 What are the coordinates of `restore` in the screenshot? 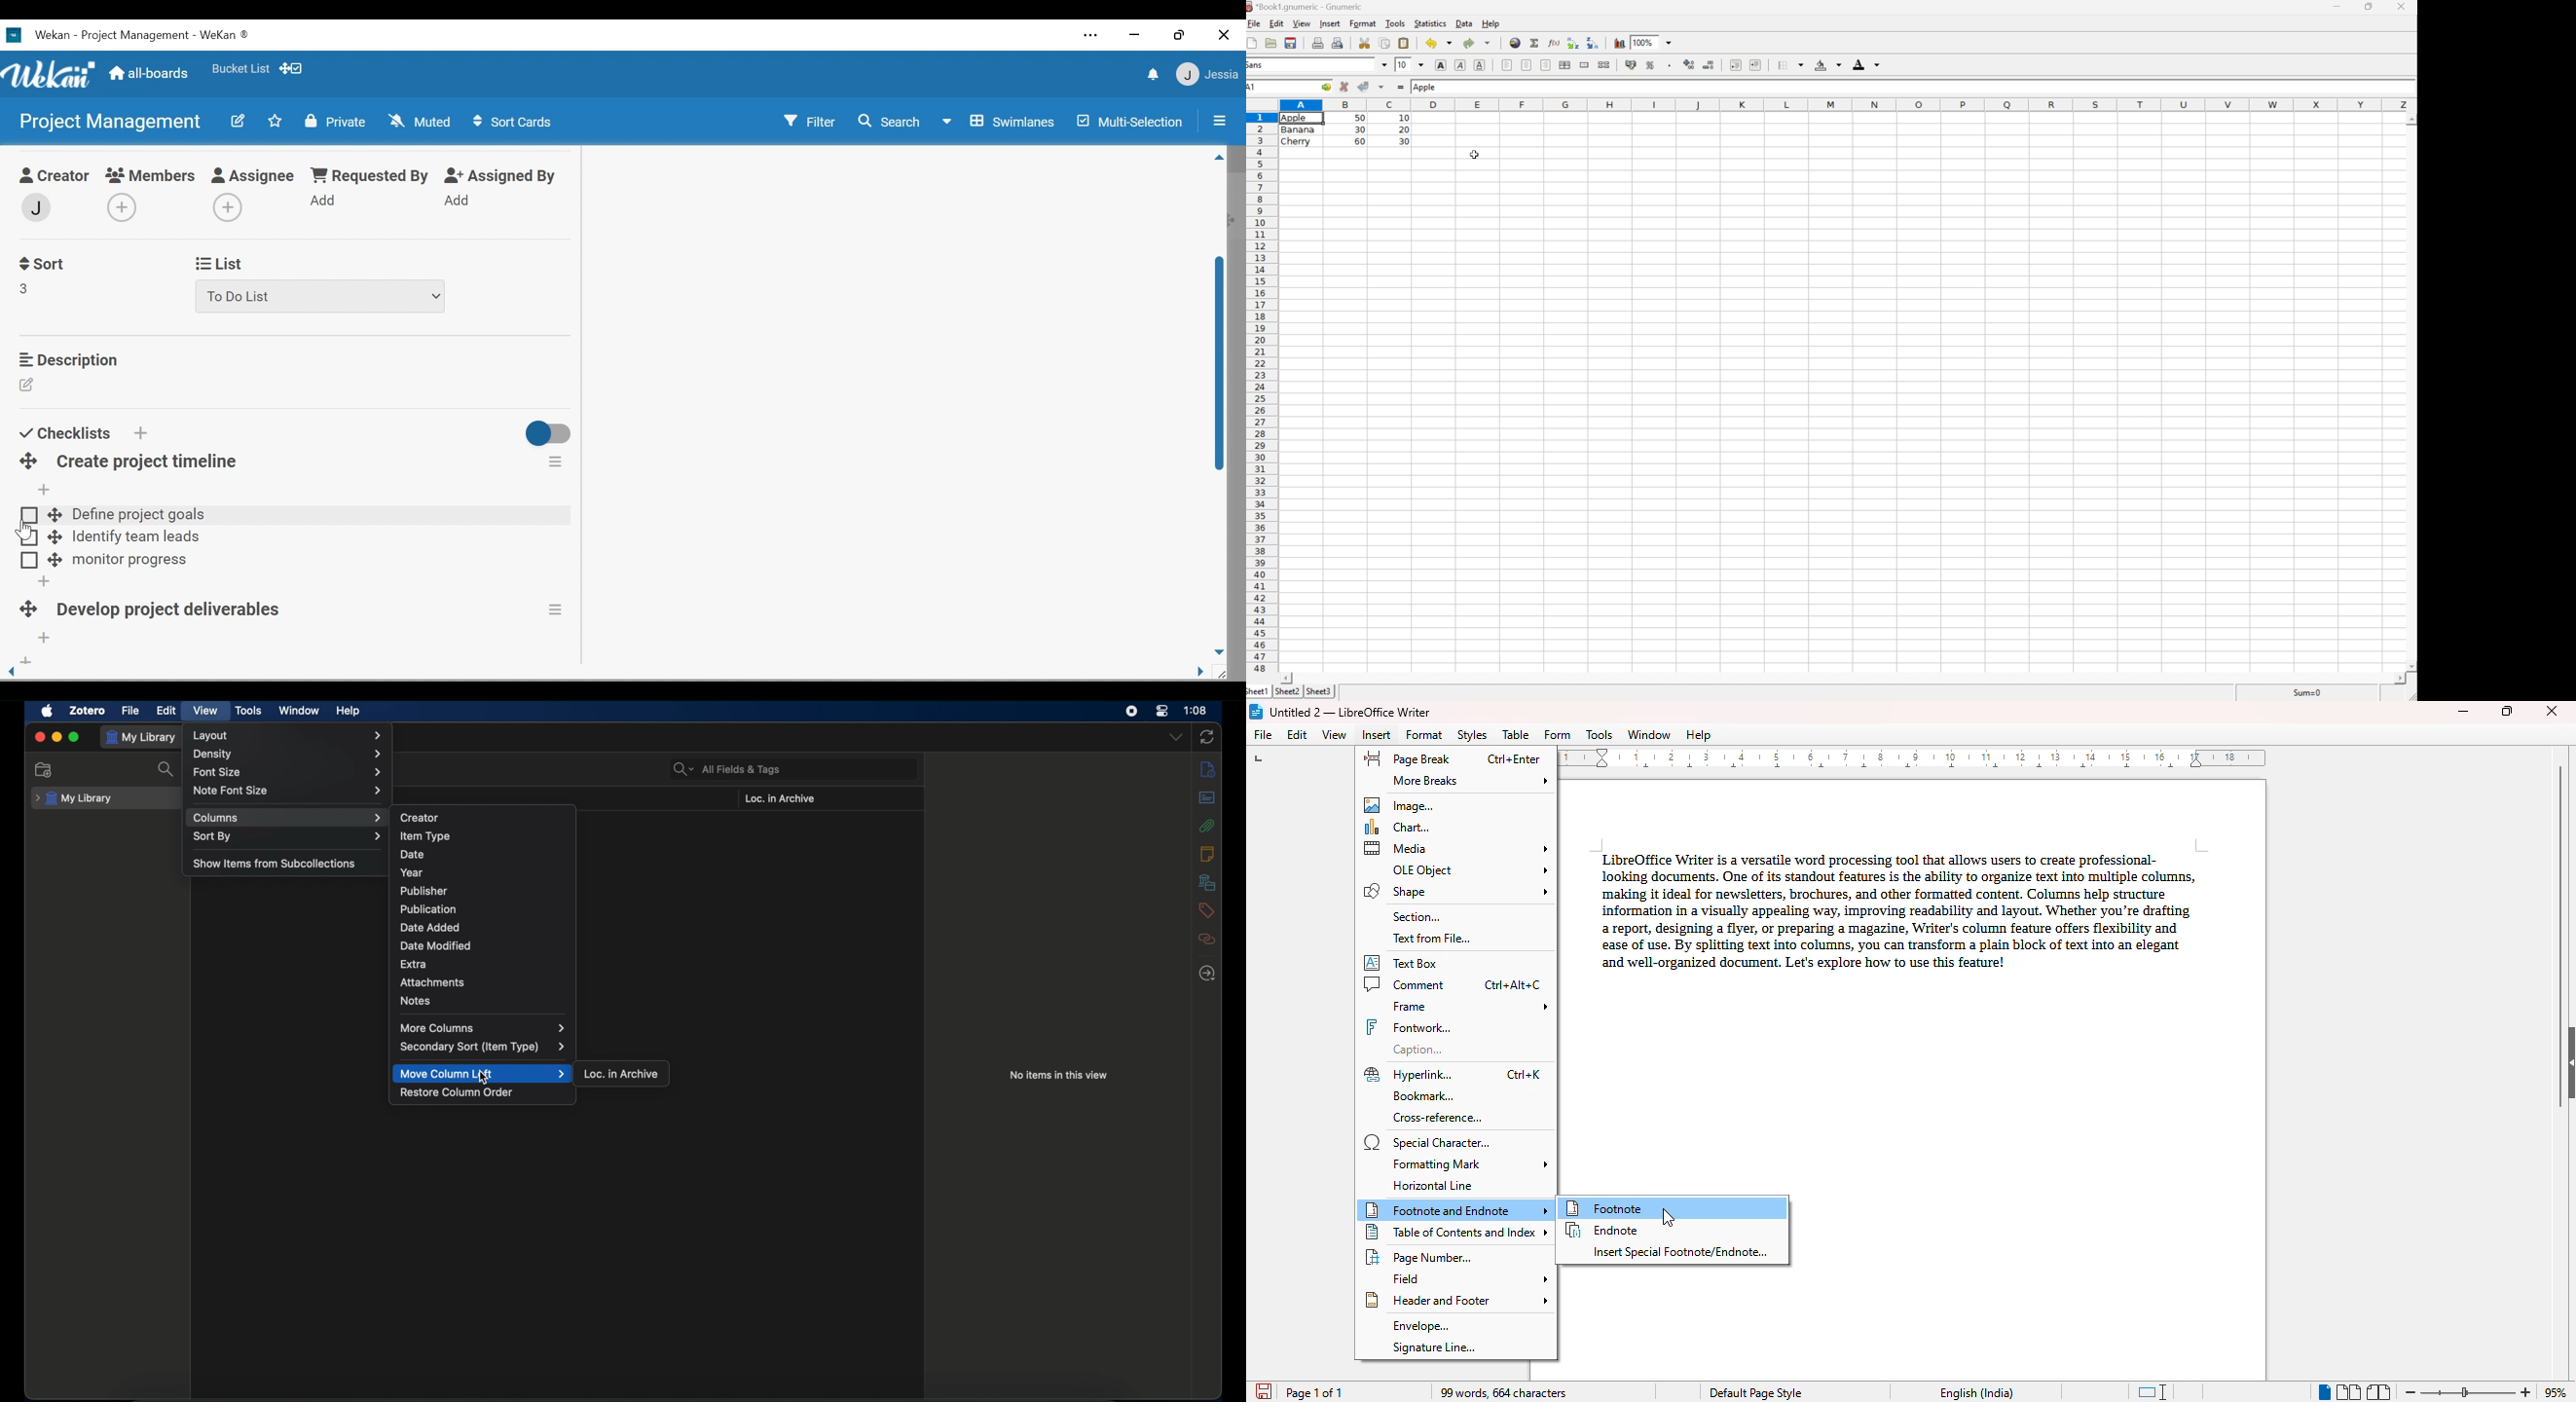 It's located at (1179, 36).